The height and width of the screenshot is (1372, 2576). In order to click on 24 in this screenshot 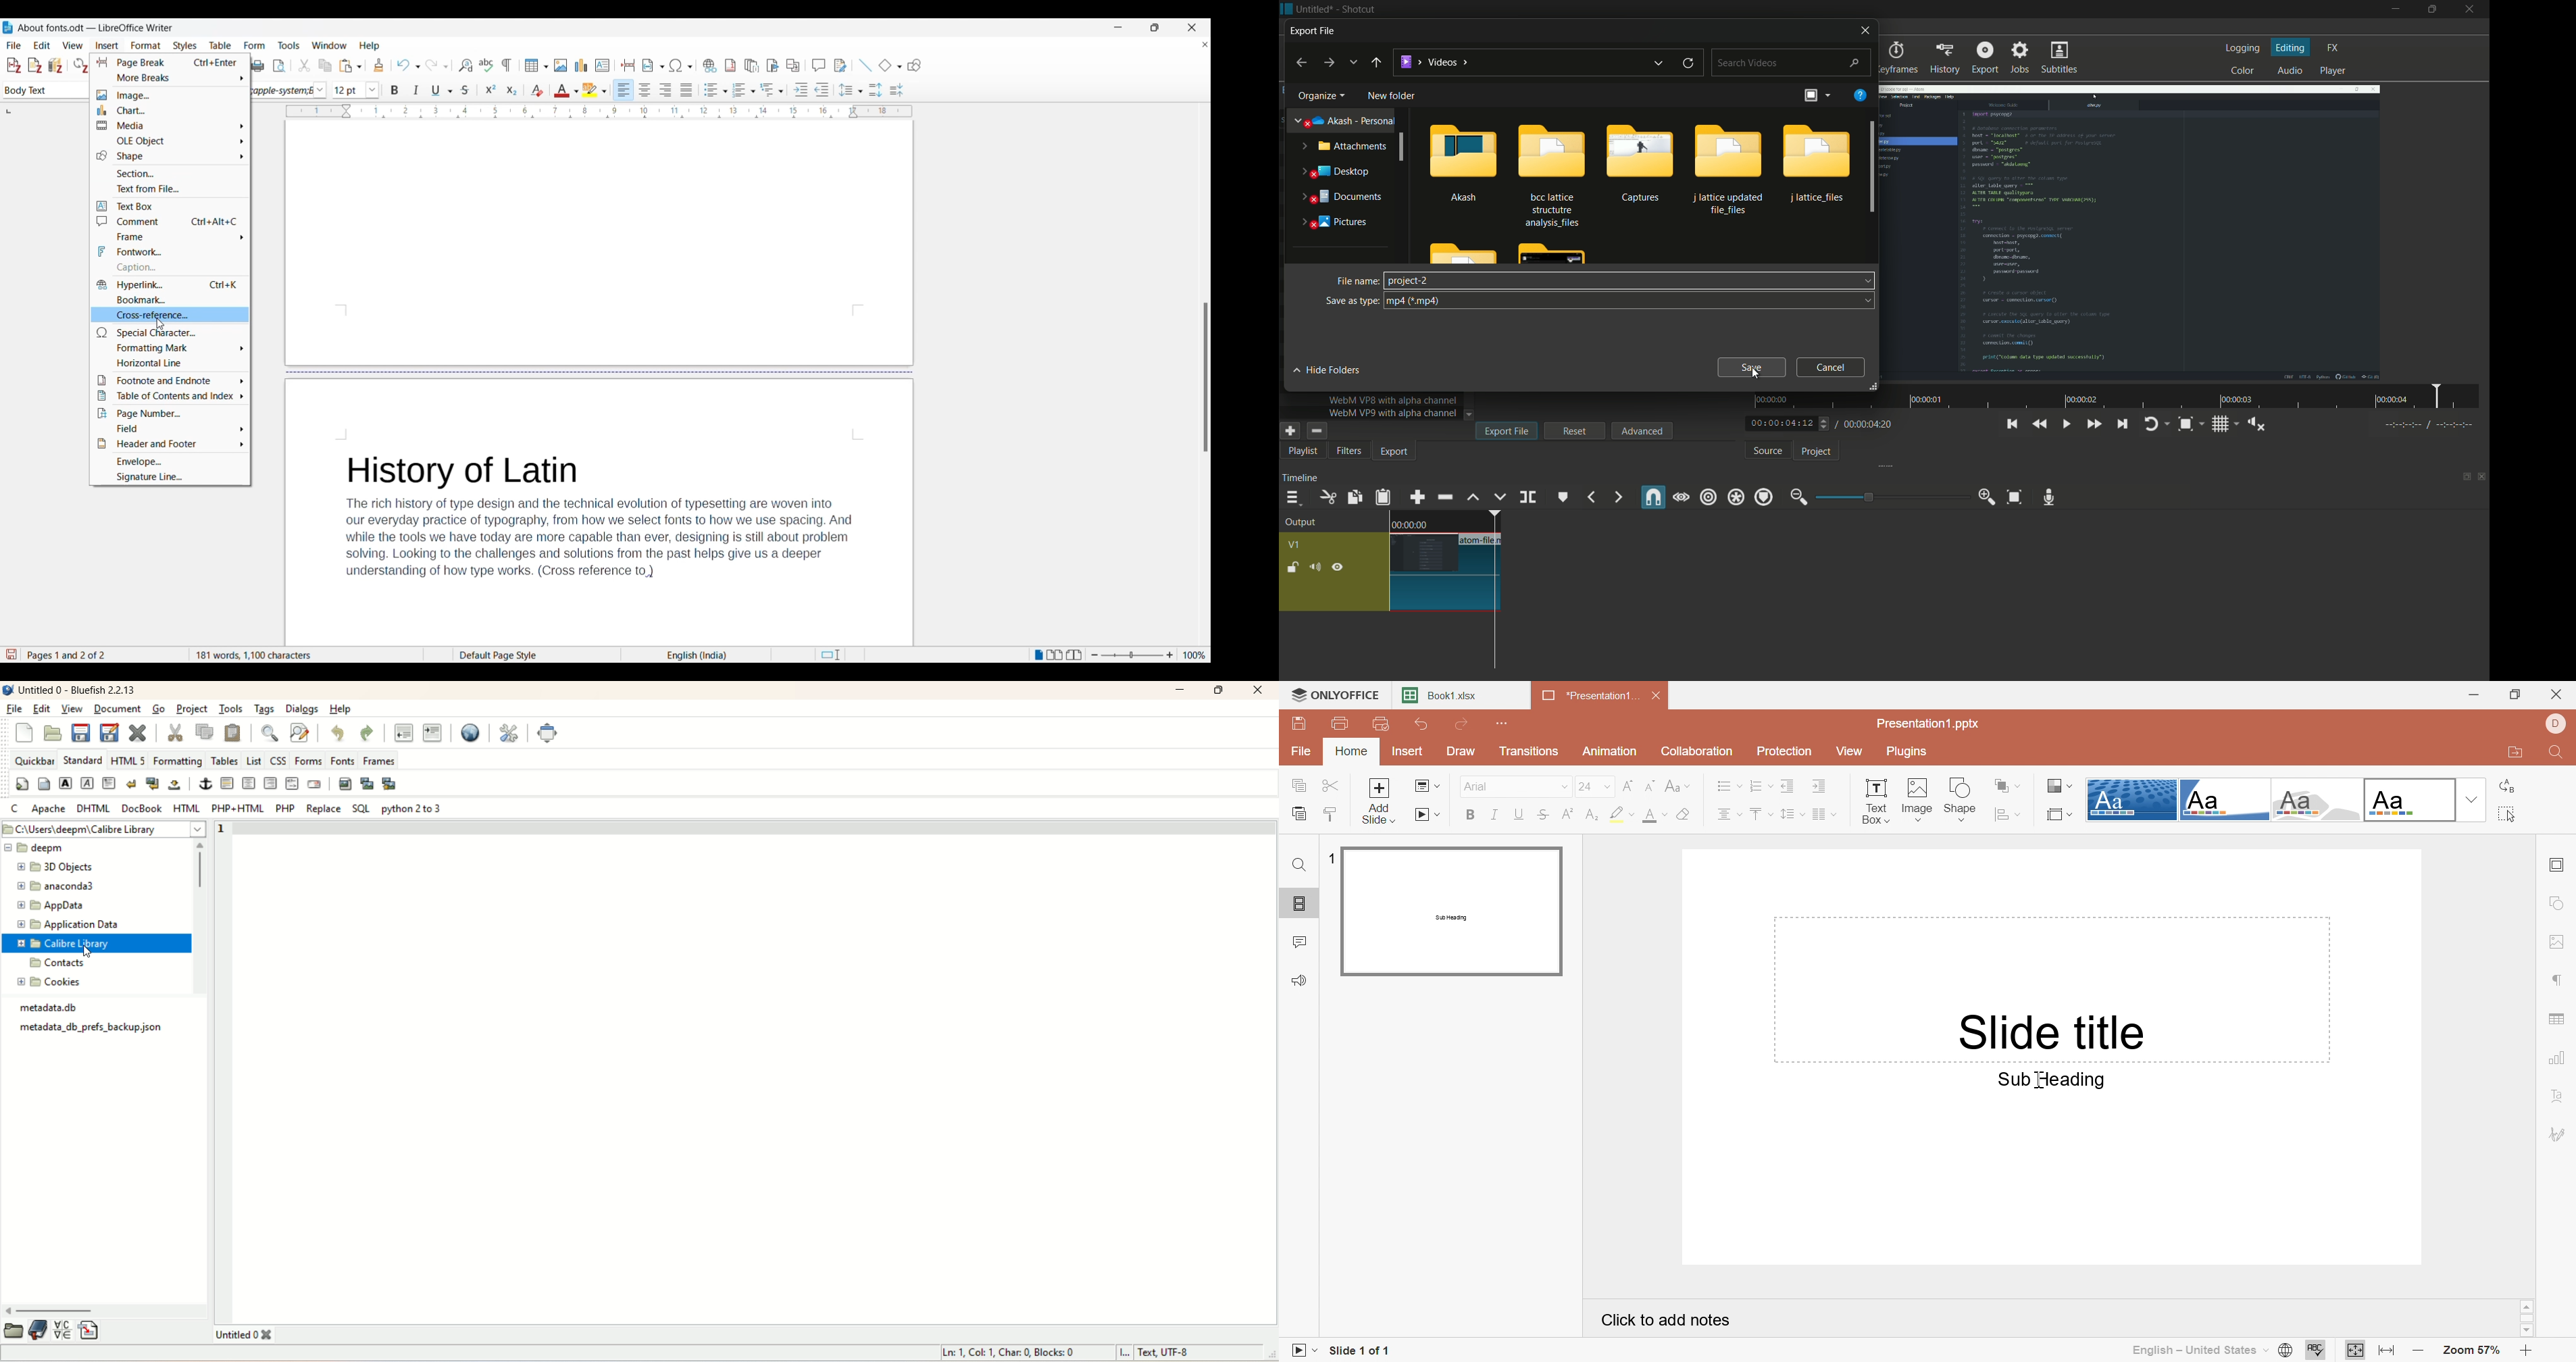, I will do `click(1594, 786)`.